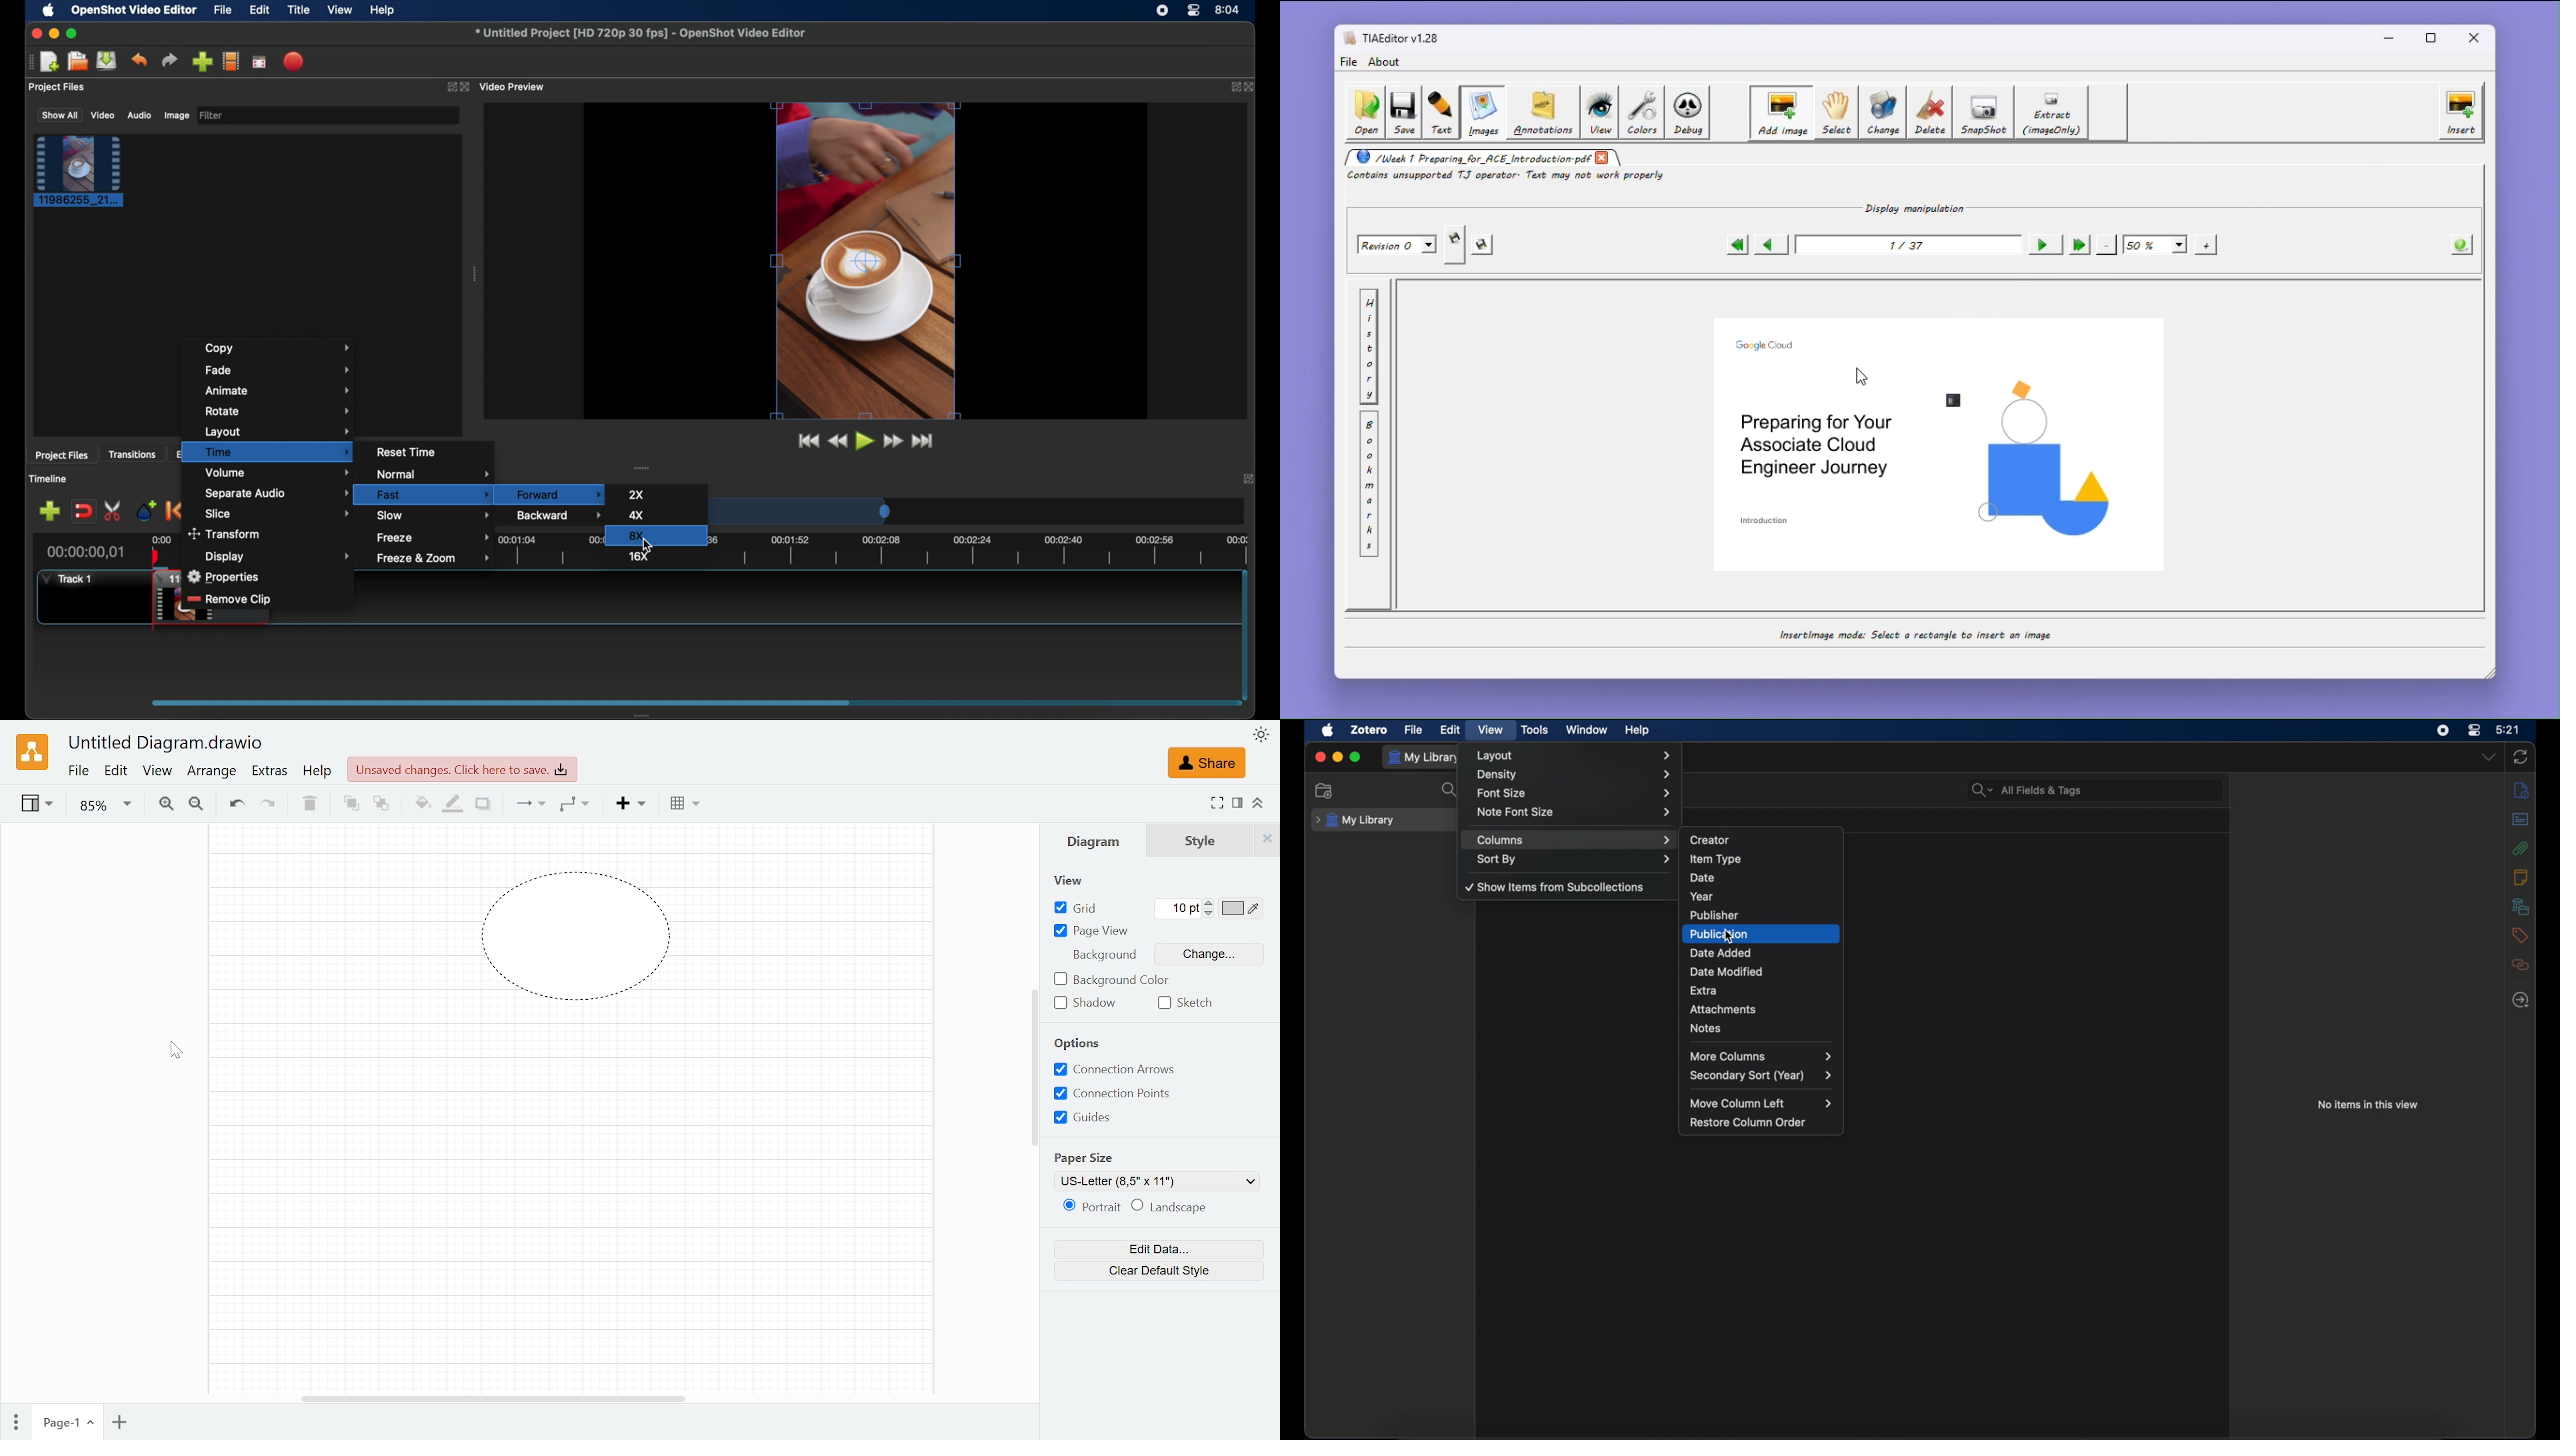  Describe the element at coordinates (199, 806) in the screenshot. I see `Zoom out` at that location.